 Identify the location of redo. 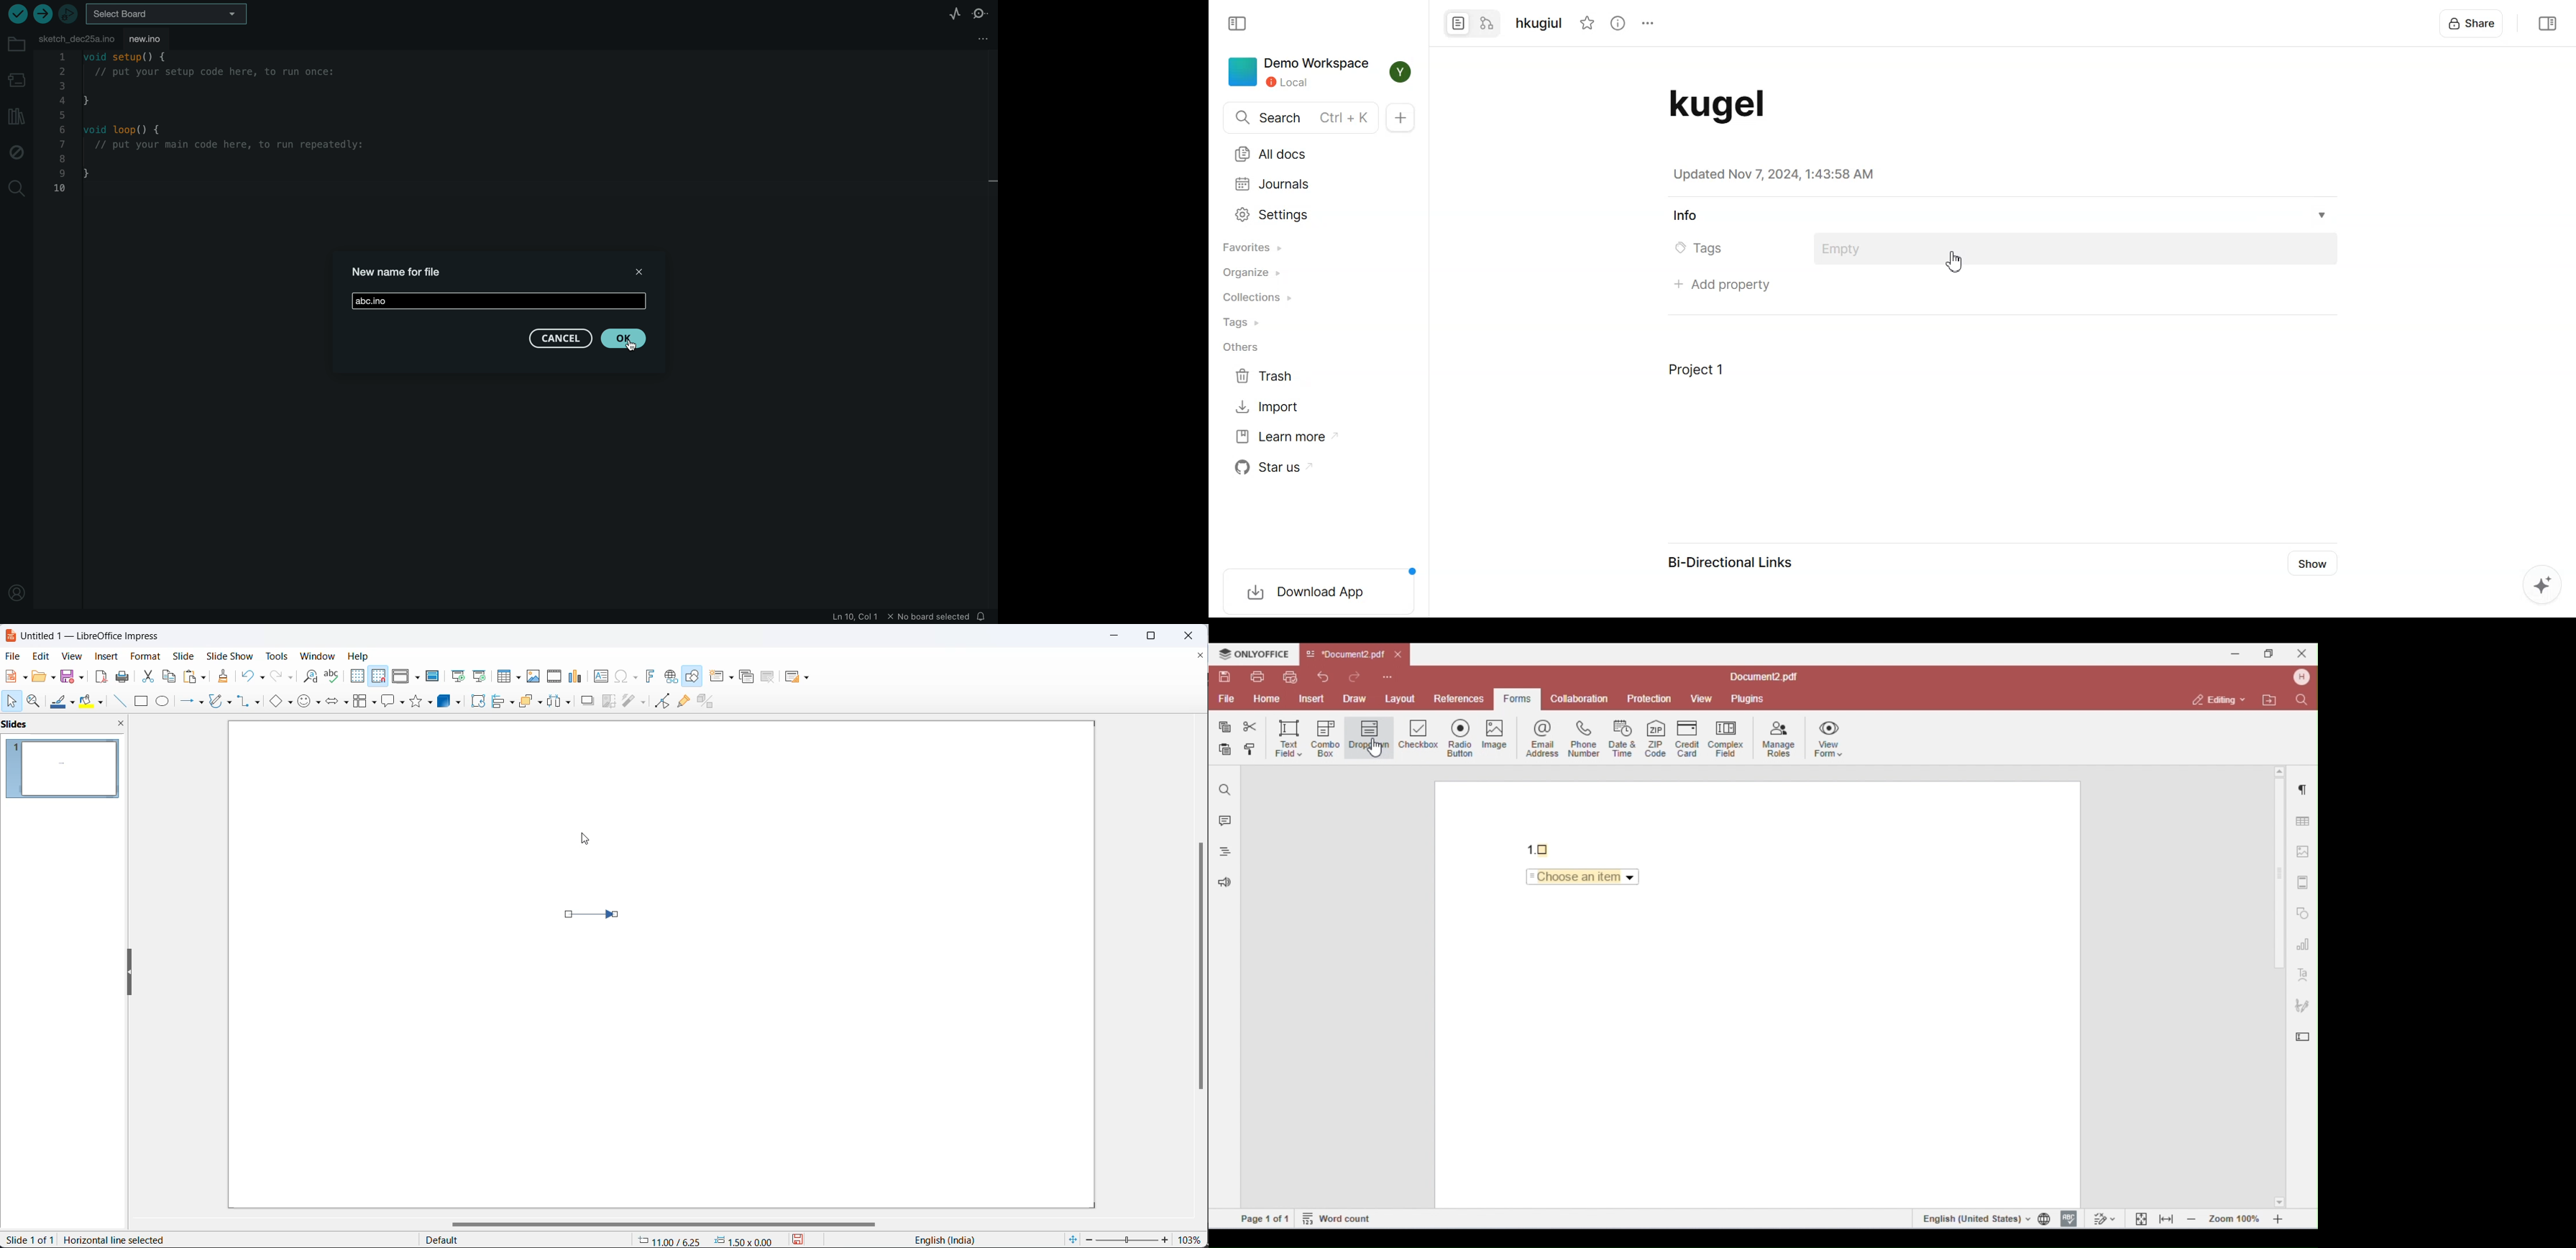
(280, 677).